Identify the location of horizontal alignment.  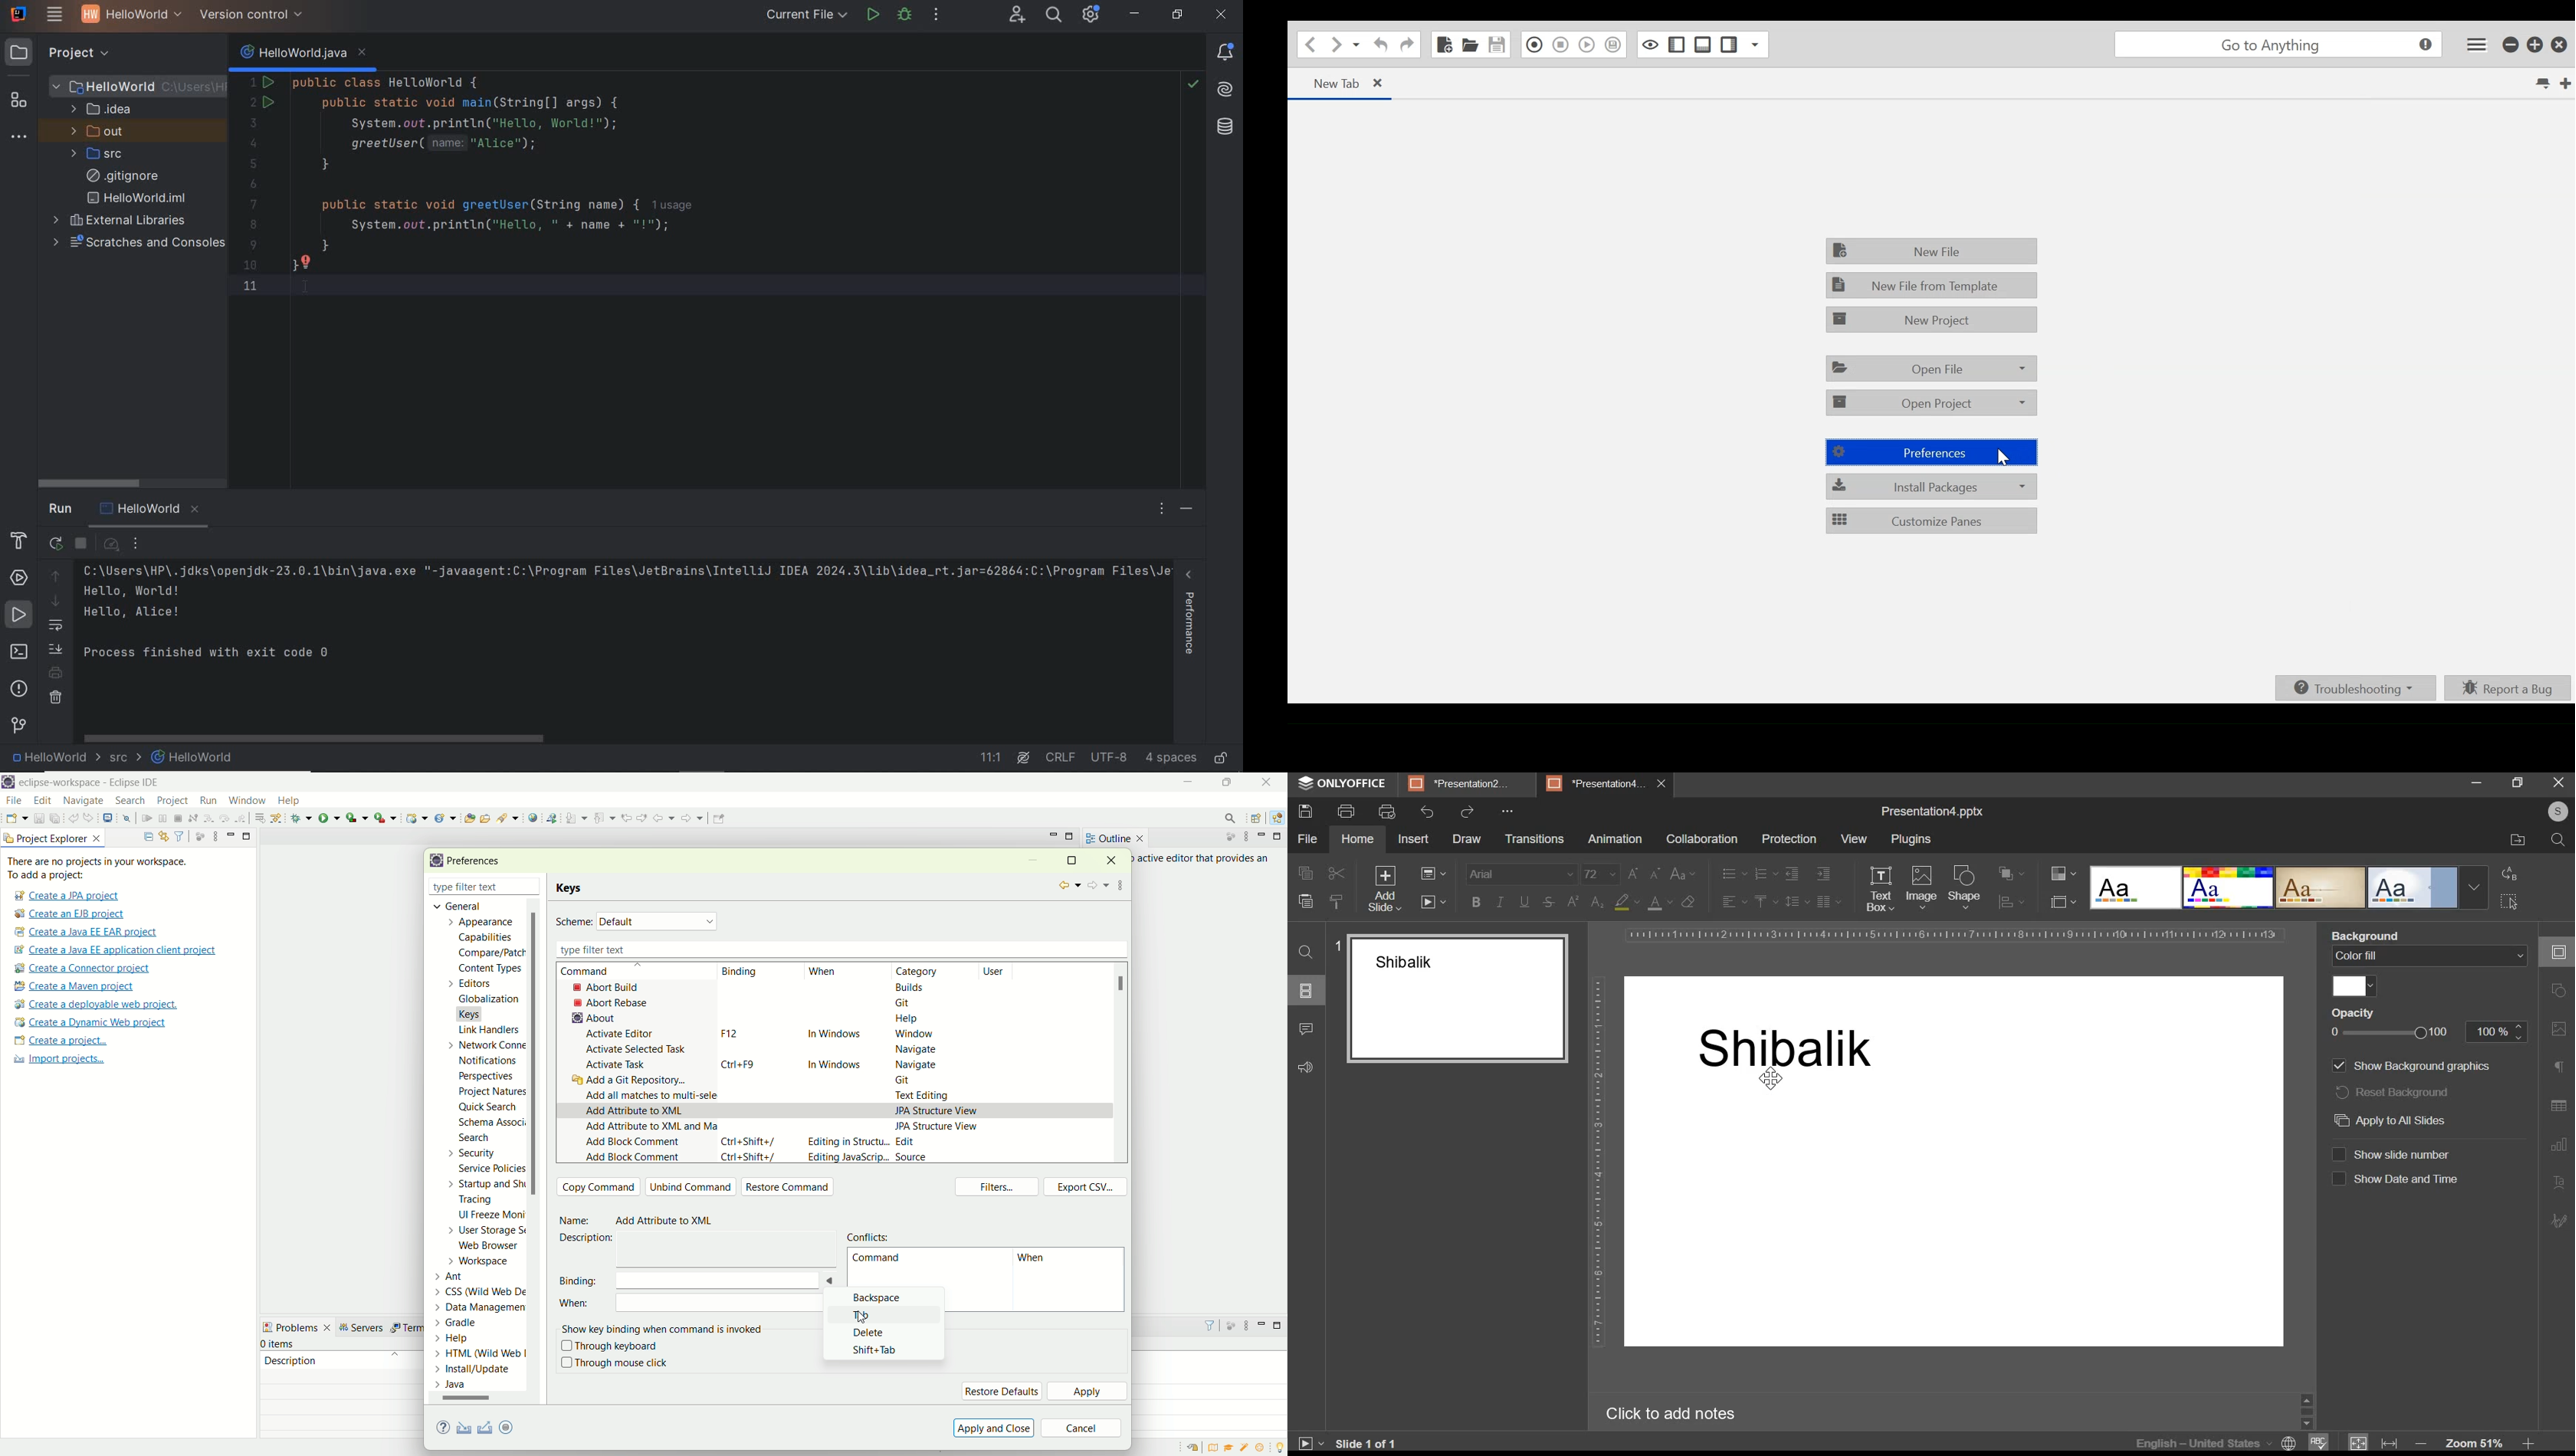
(1734, 900).